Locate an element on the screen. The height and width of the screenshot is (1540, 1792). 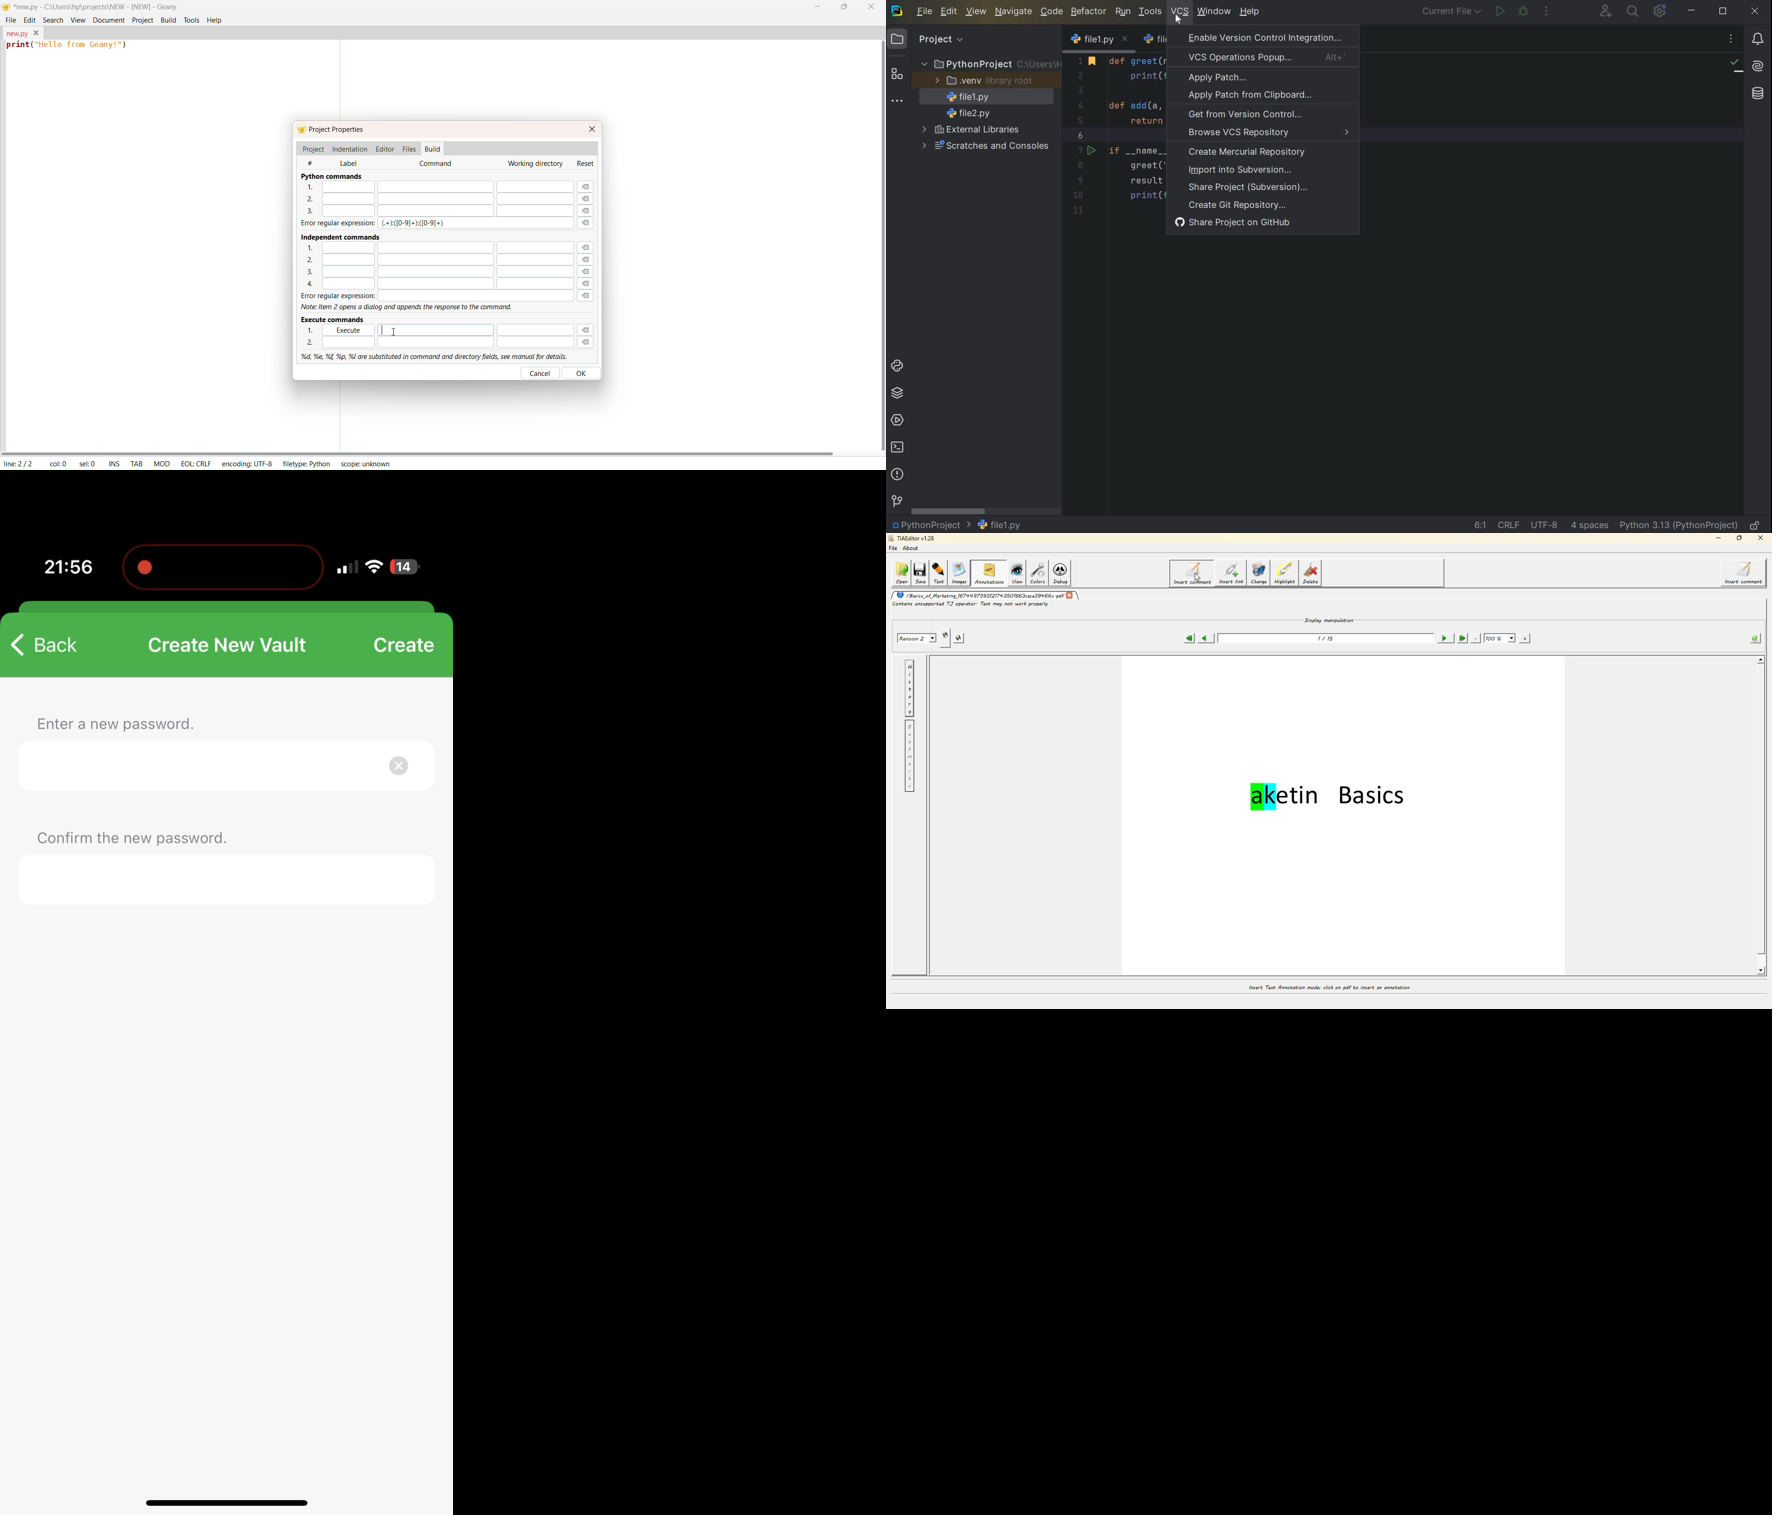
restore down is located at coordinates (1724, 11).